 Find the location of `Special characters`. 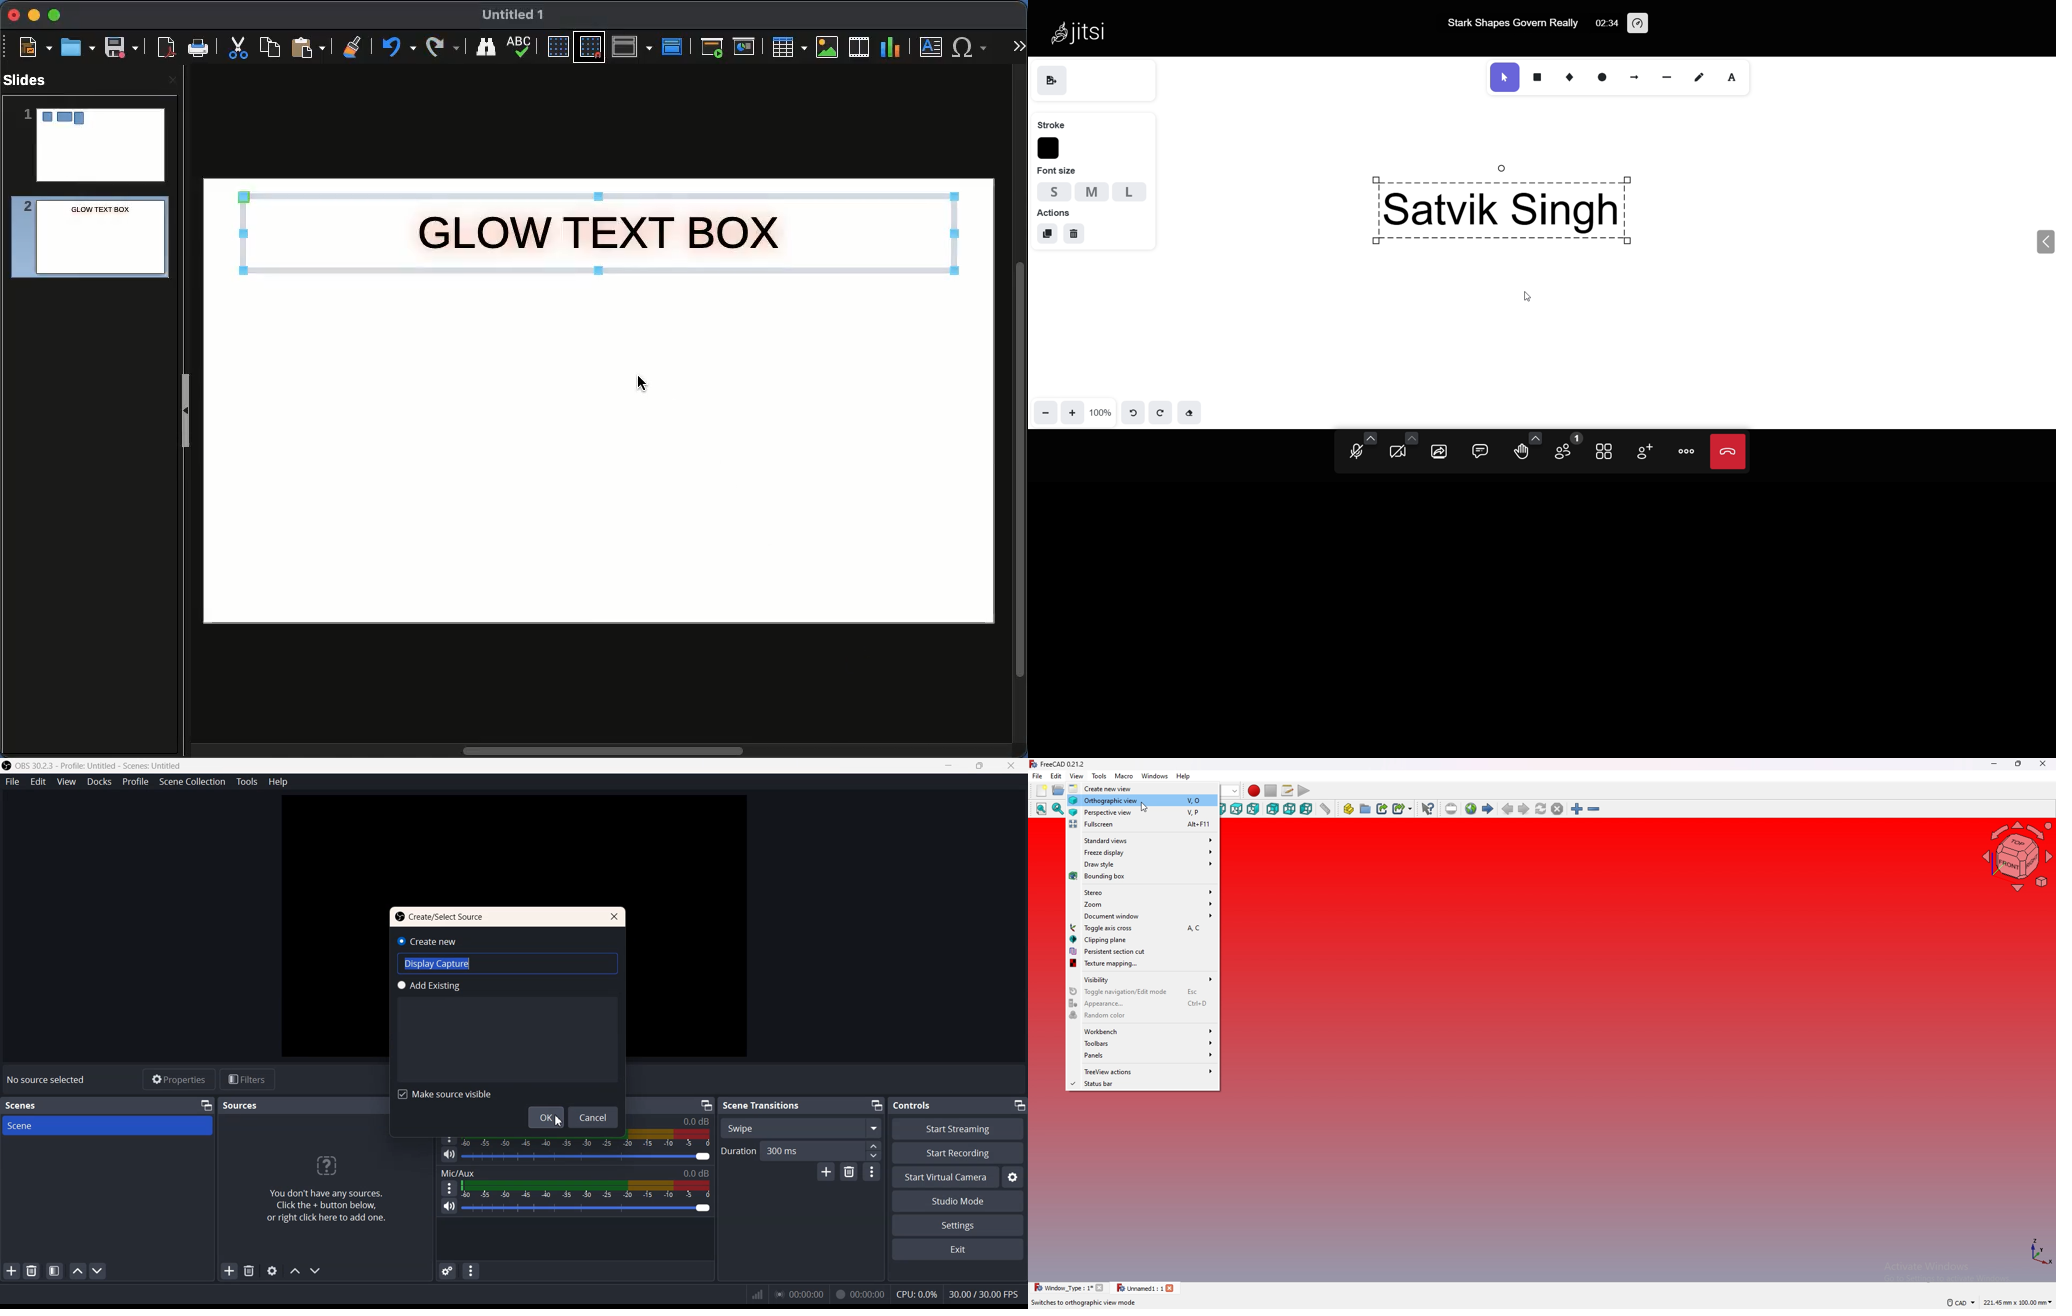

Special characters is located at coordinates (974, 47).